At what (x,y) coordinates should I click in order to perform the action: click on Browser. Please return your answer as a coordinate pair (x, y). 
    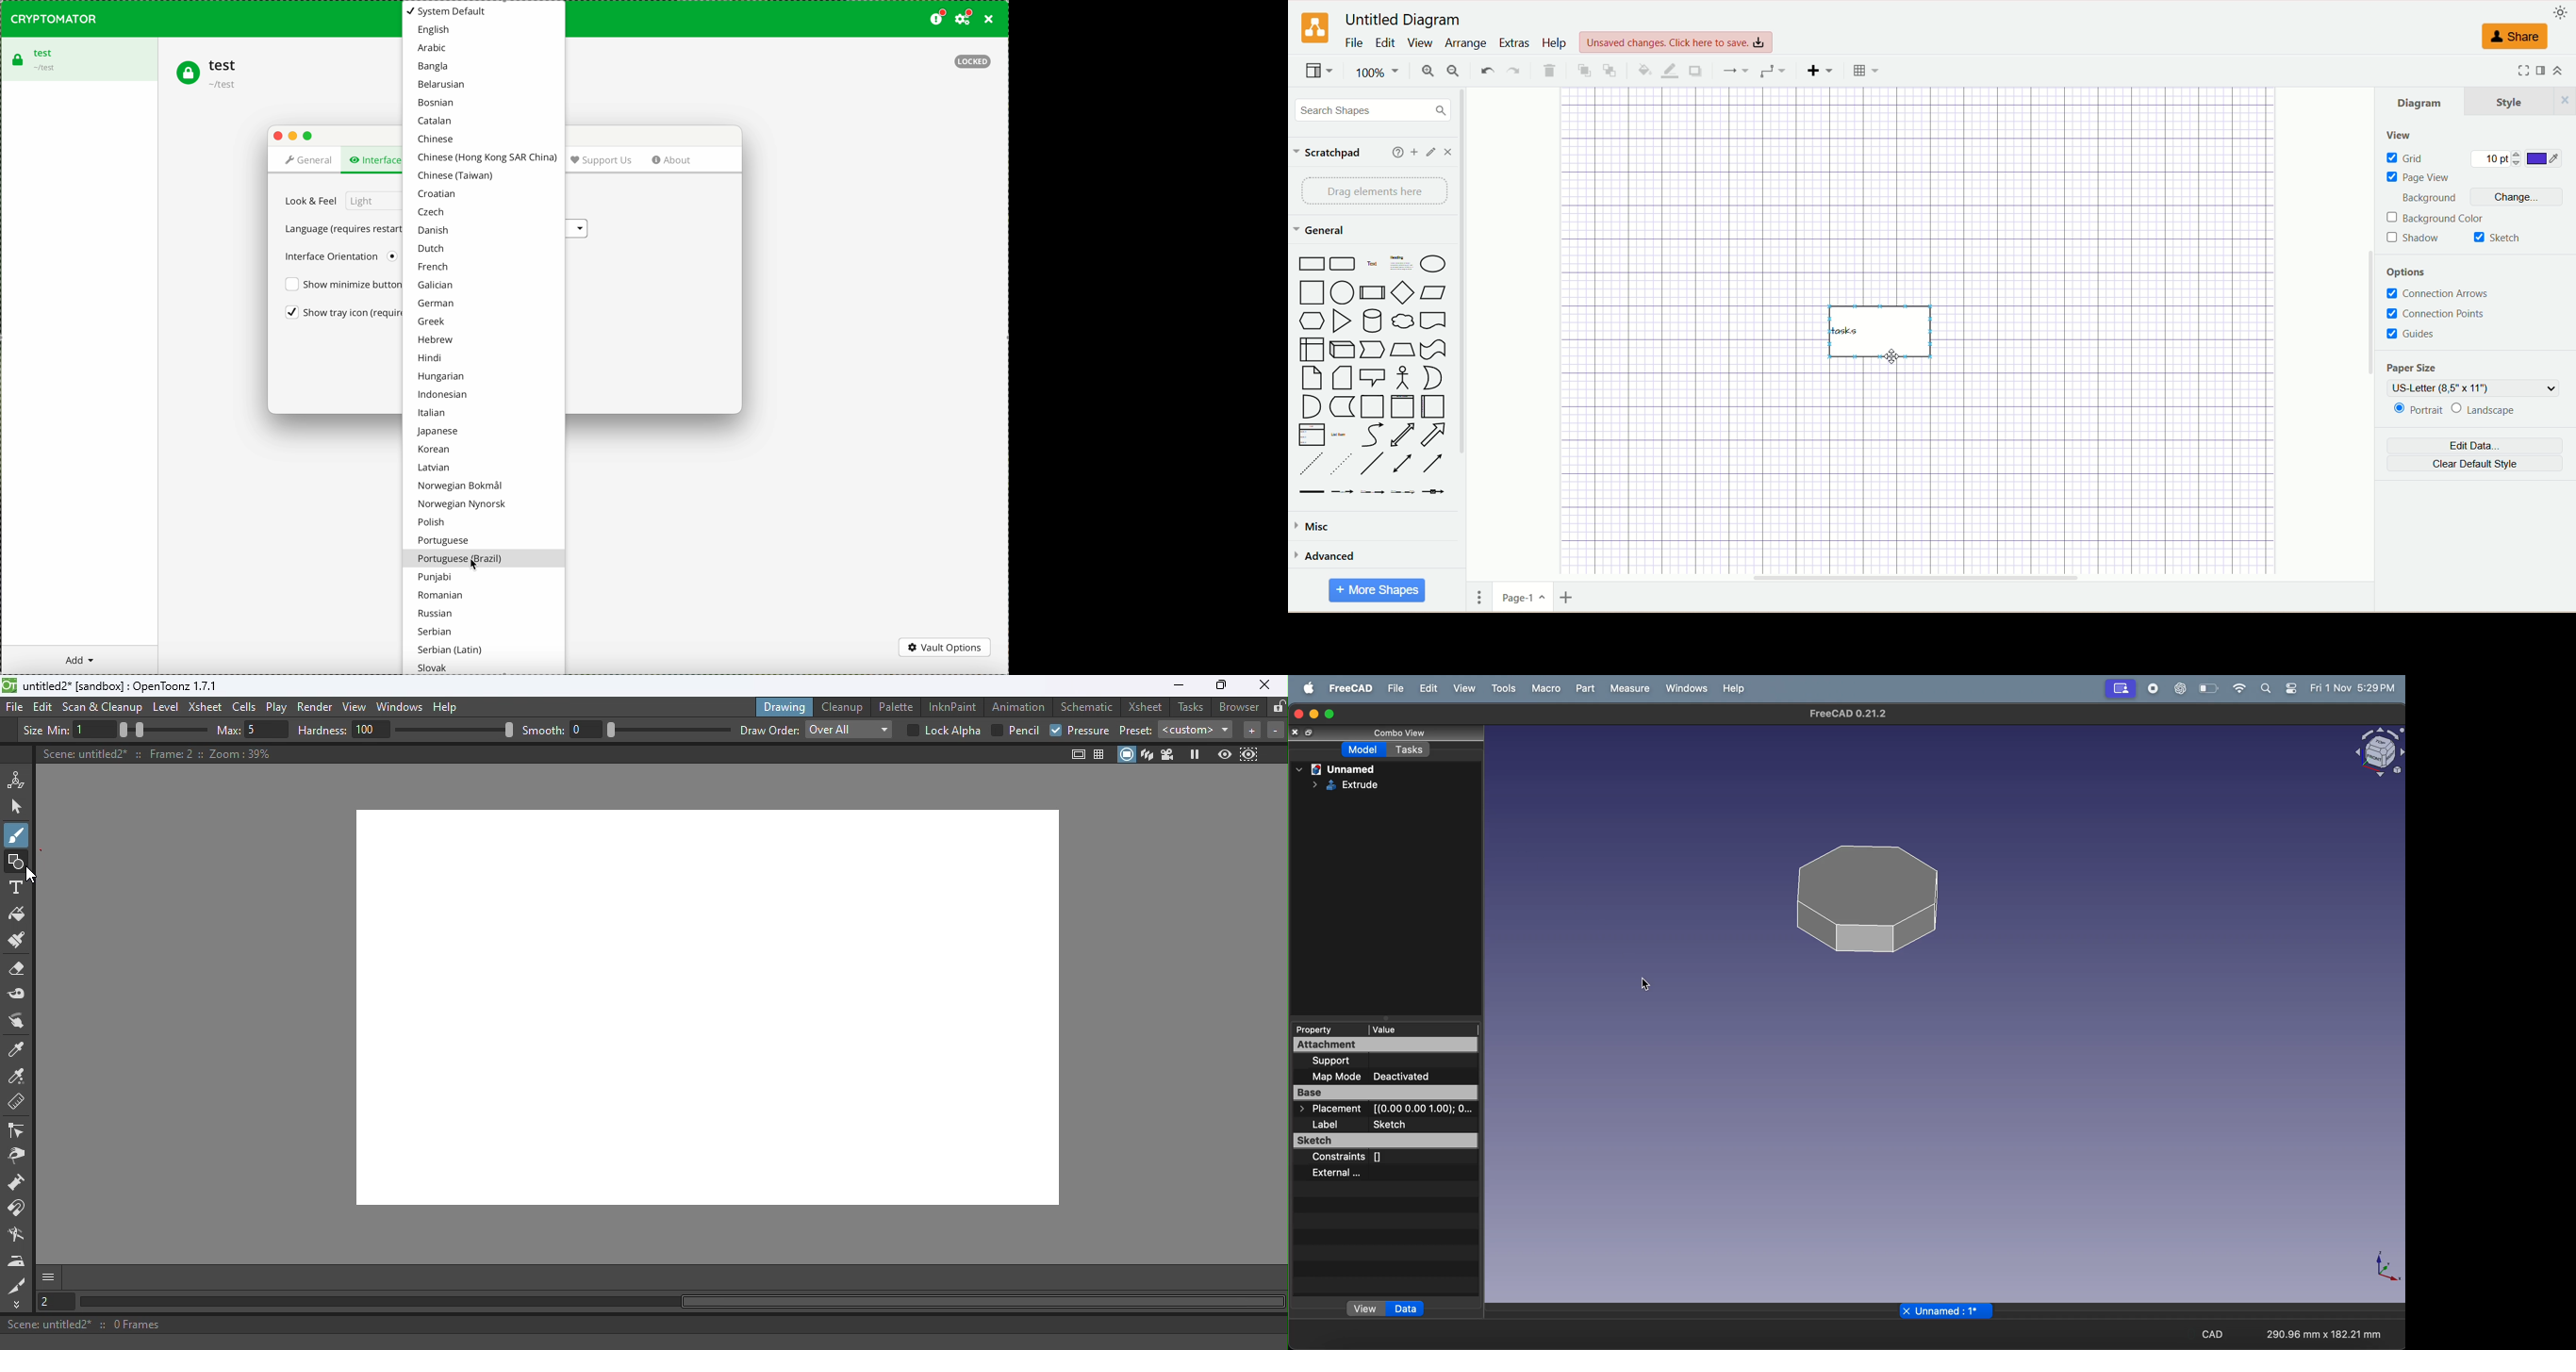
    Looking at the image, I should click on (1236, 706).